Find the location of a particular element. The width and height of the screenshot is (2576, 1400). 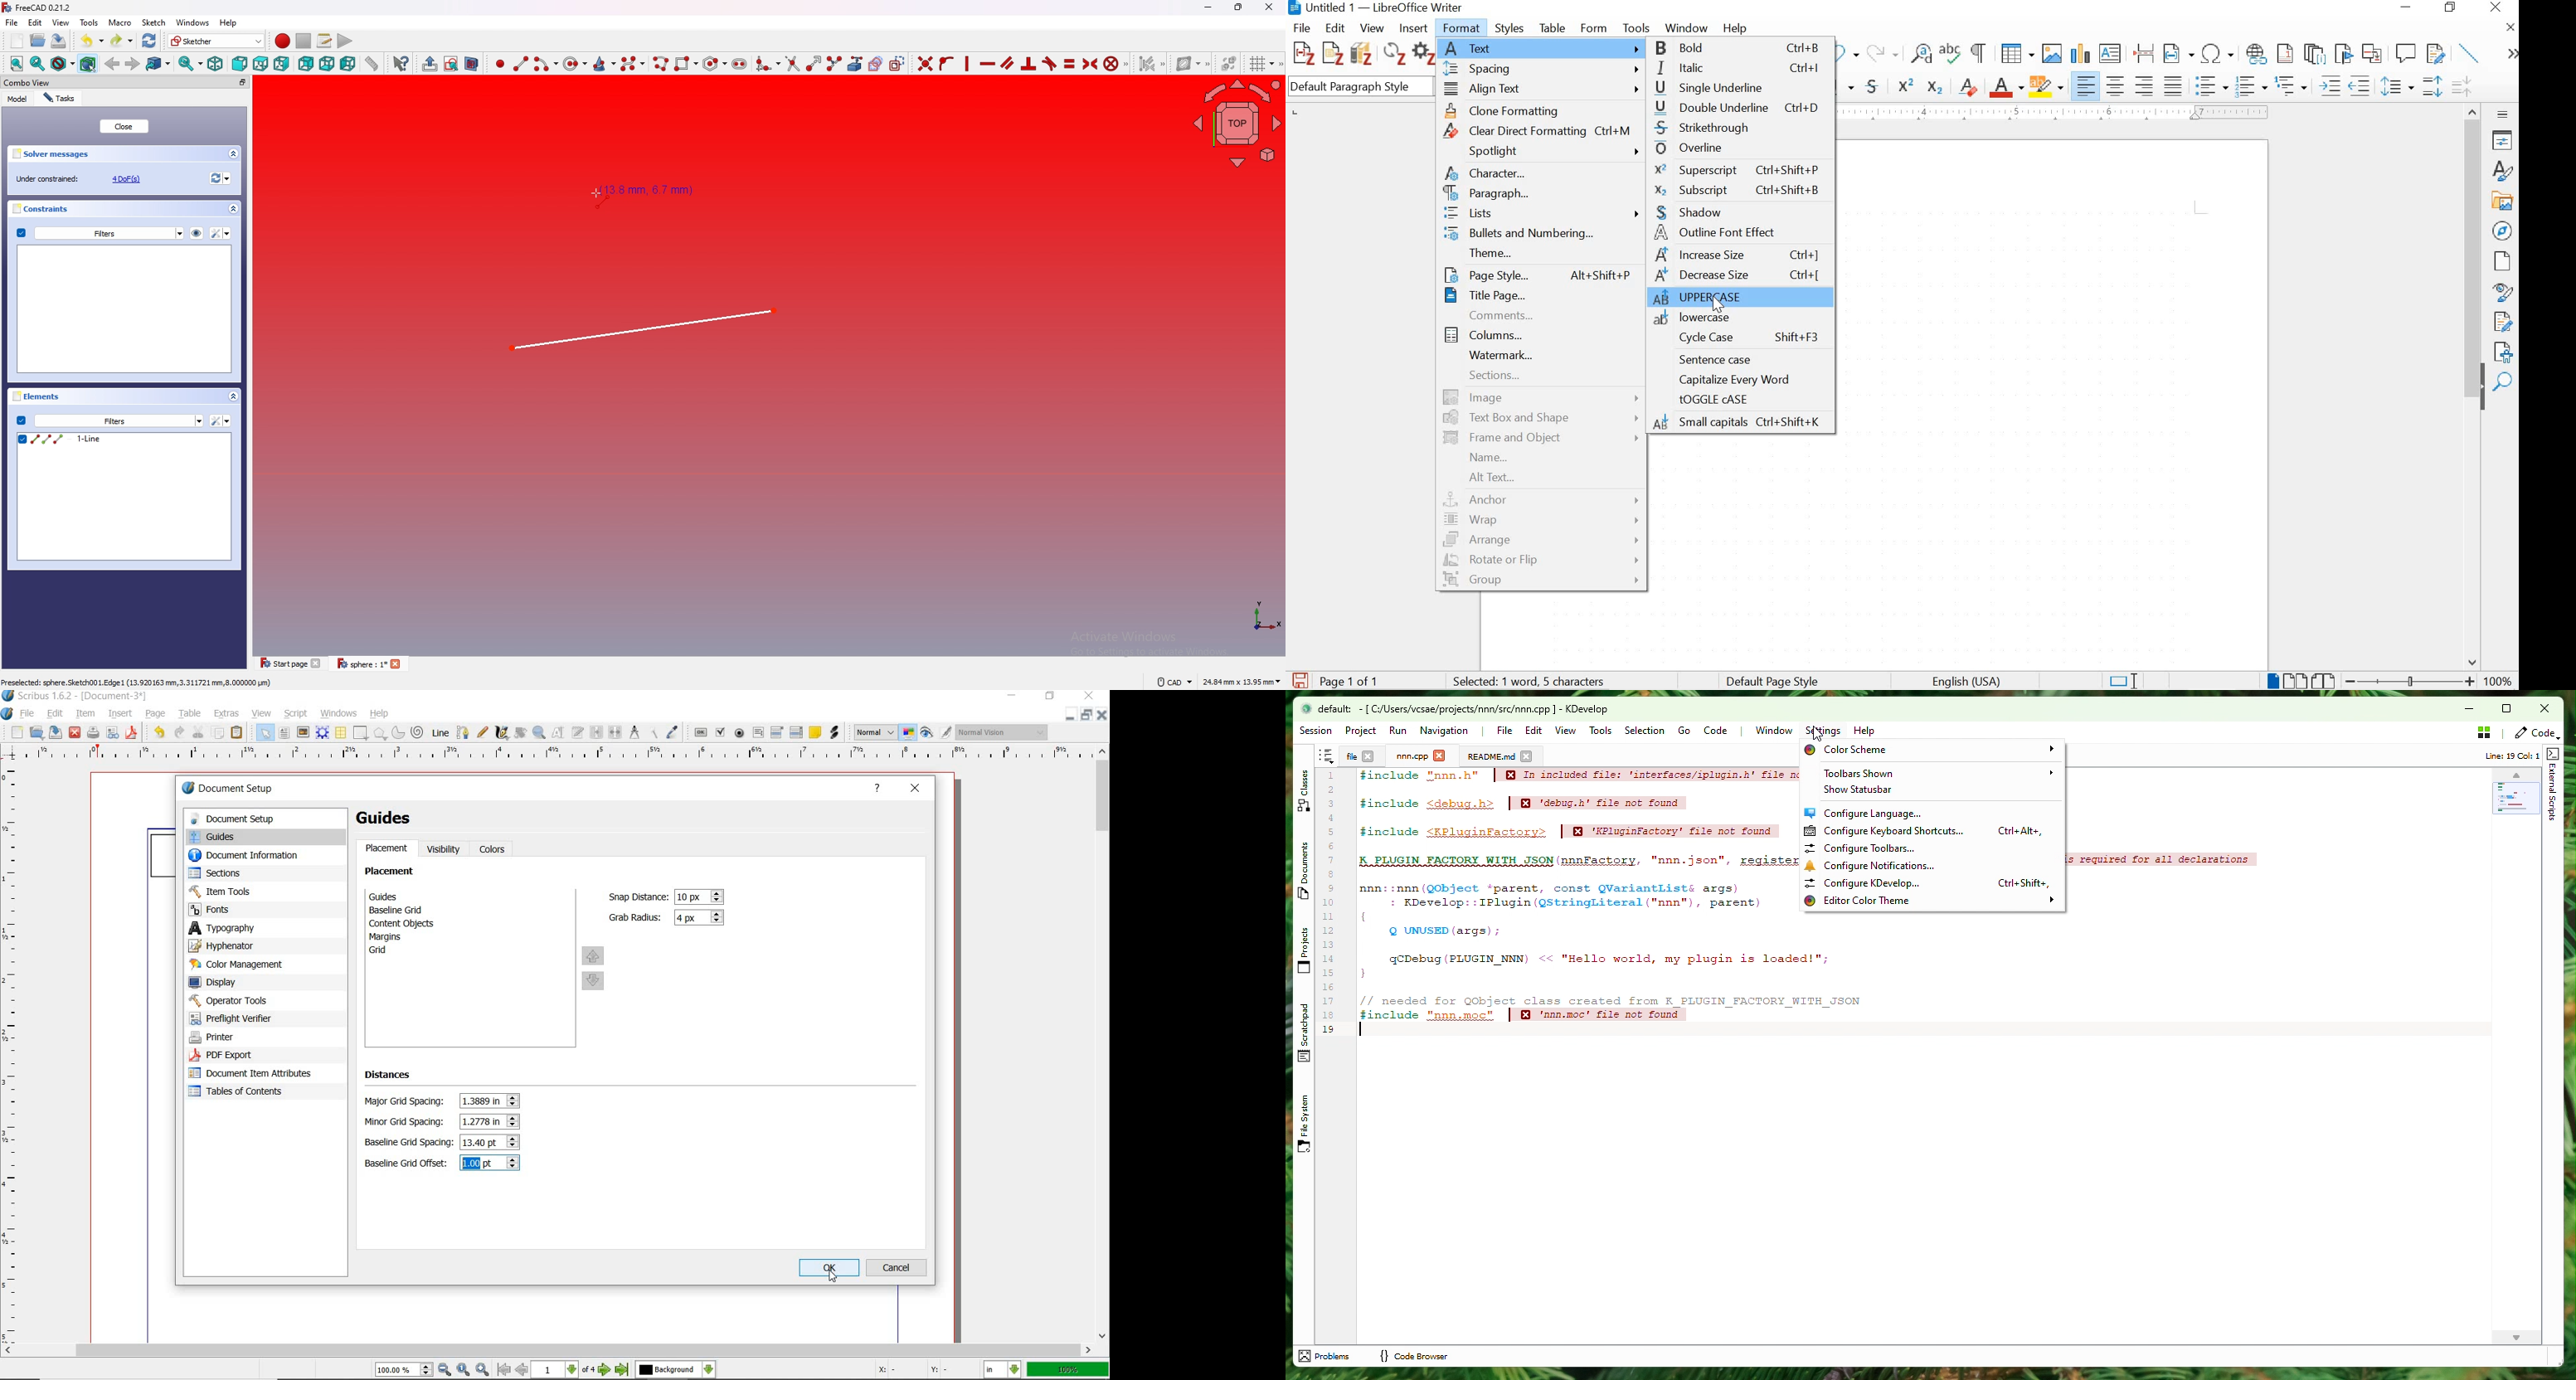

Macros ... is located at coordinates (324, 41).